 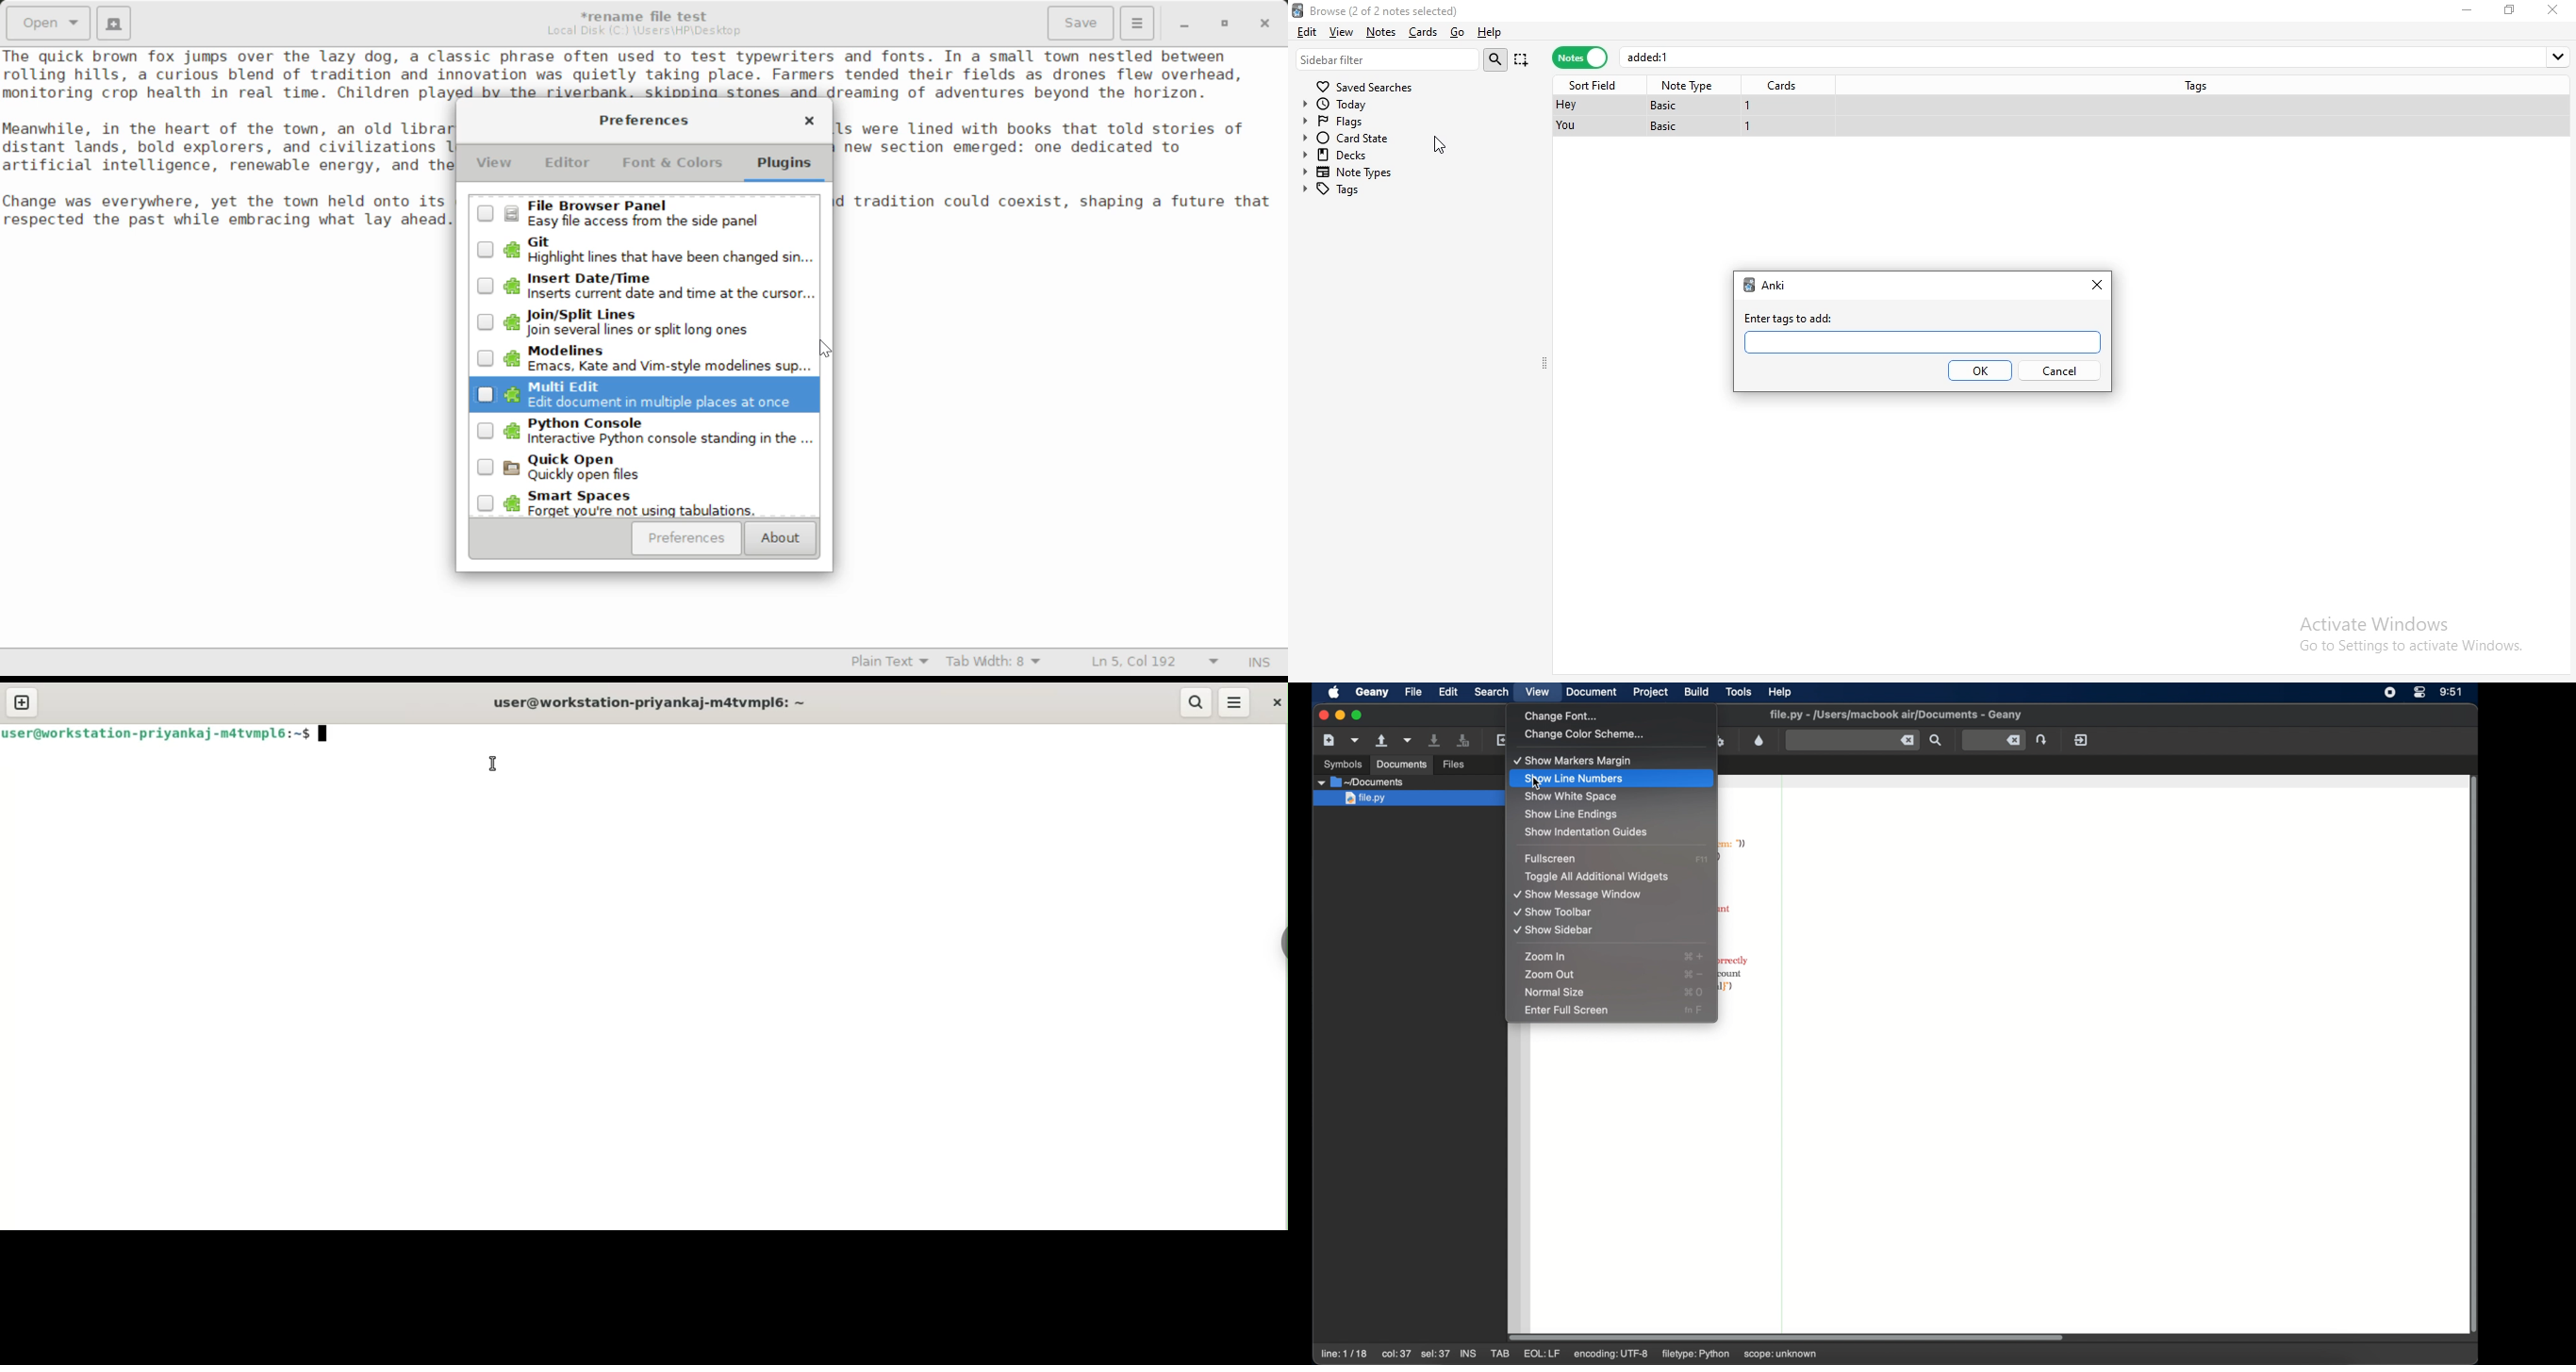 What do you see at coordinates (643, 395) in the screenshot?
I see `Down Arrow to Multi Edit Plugin Button Unselected` at bounding box center [643, 395].